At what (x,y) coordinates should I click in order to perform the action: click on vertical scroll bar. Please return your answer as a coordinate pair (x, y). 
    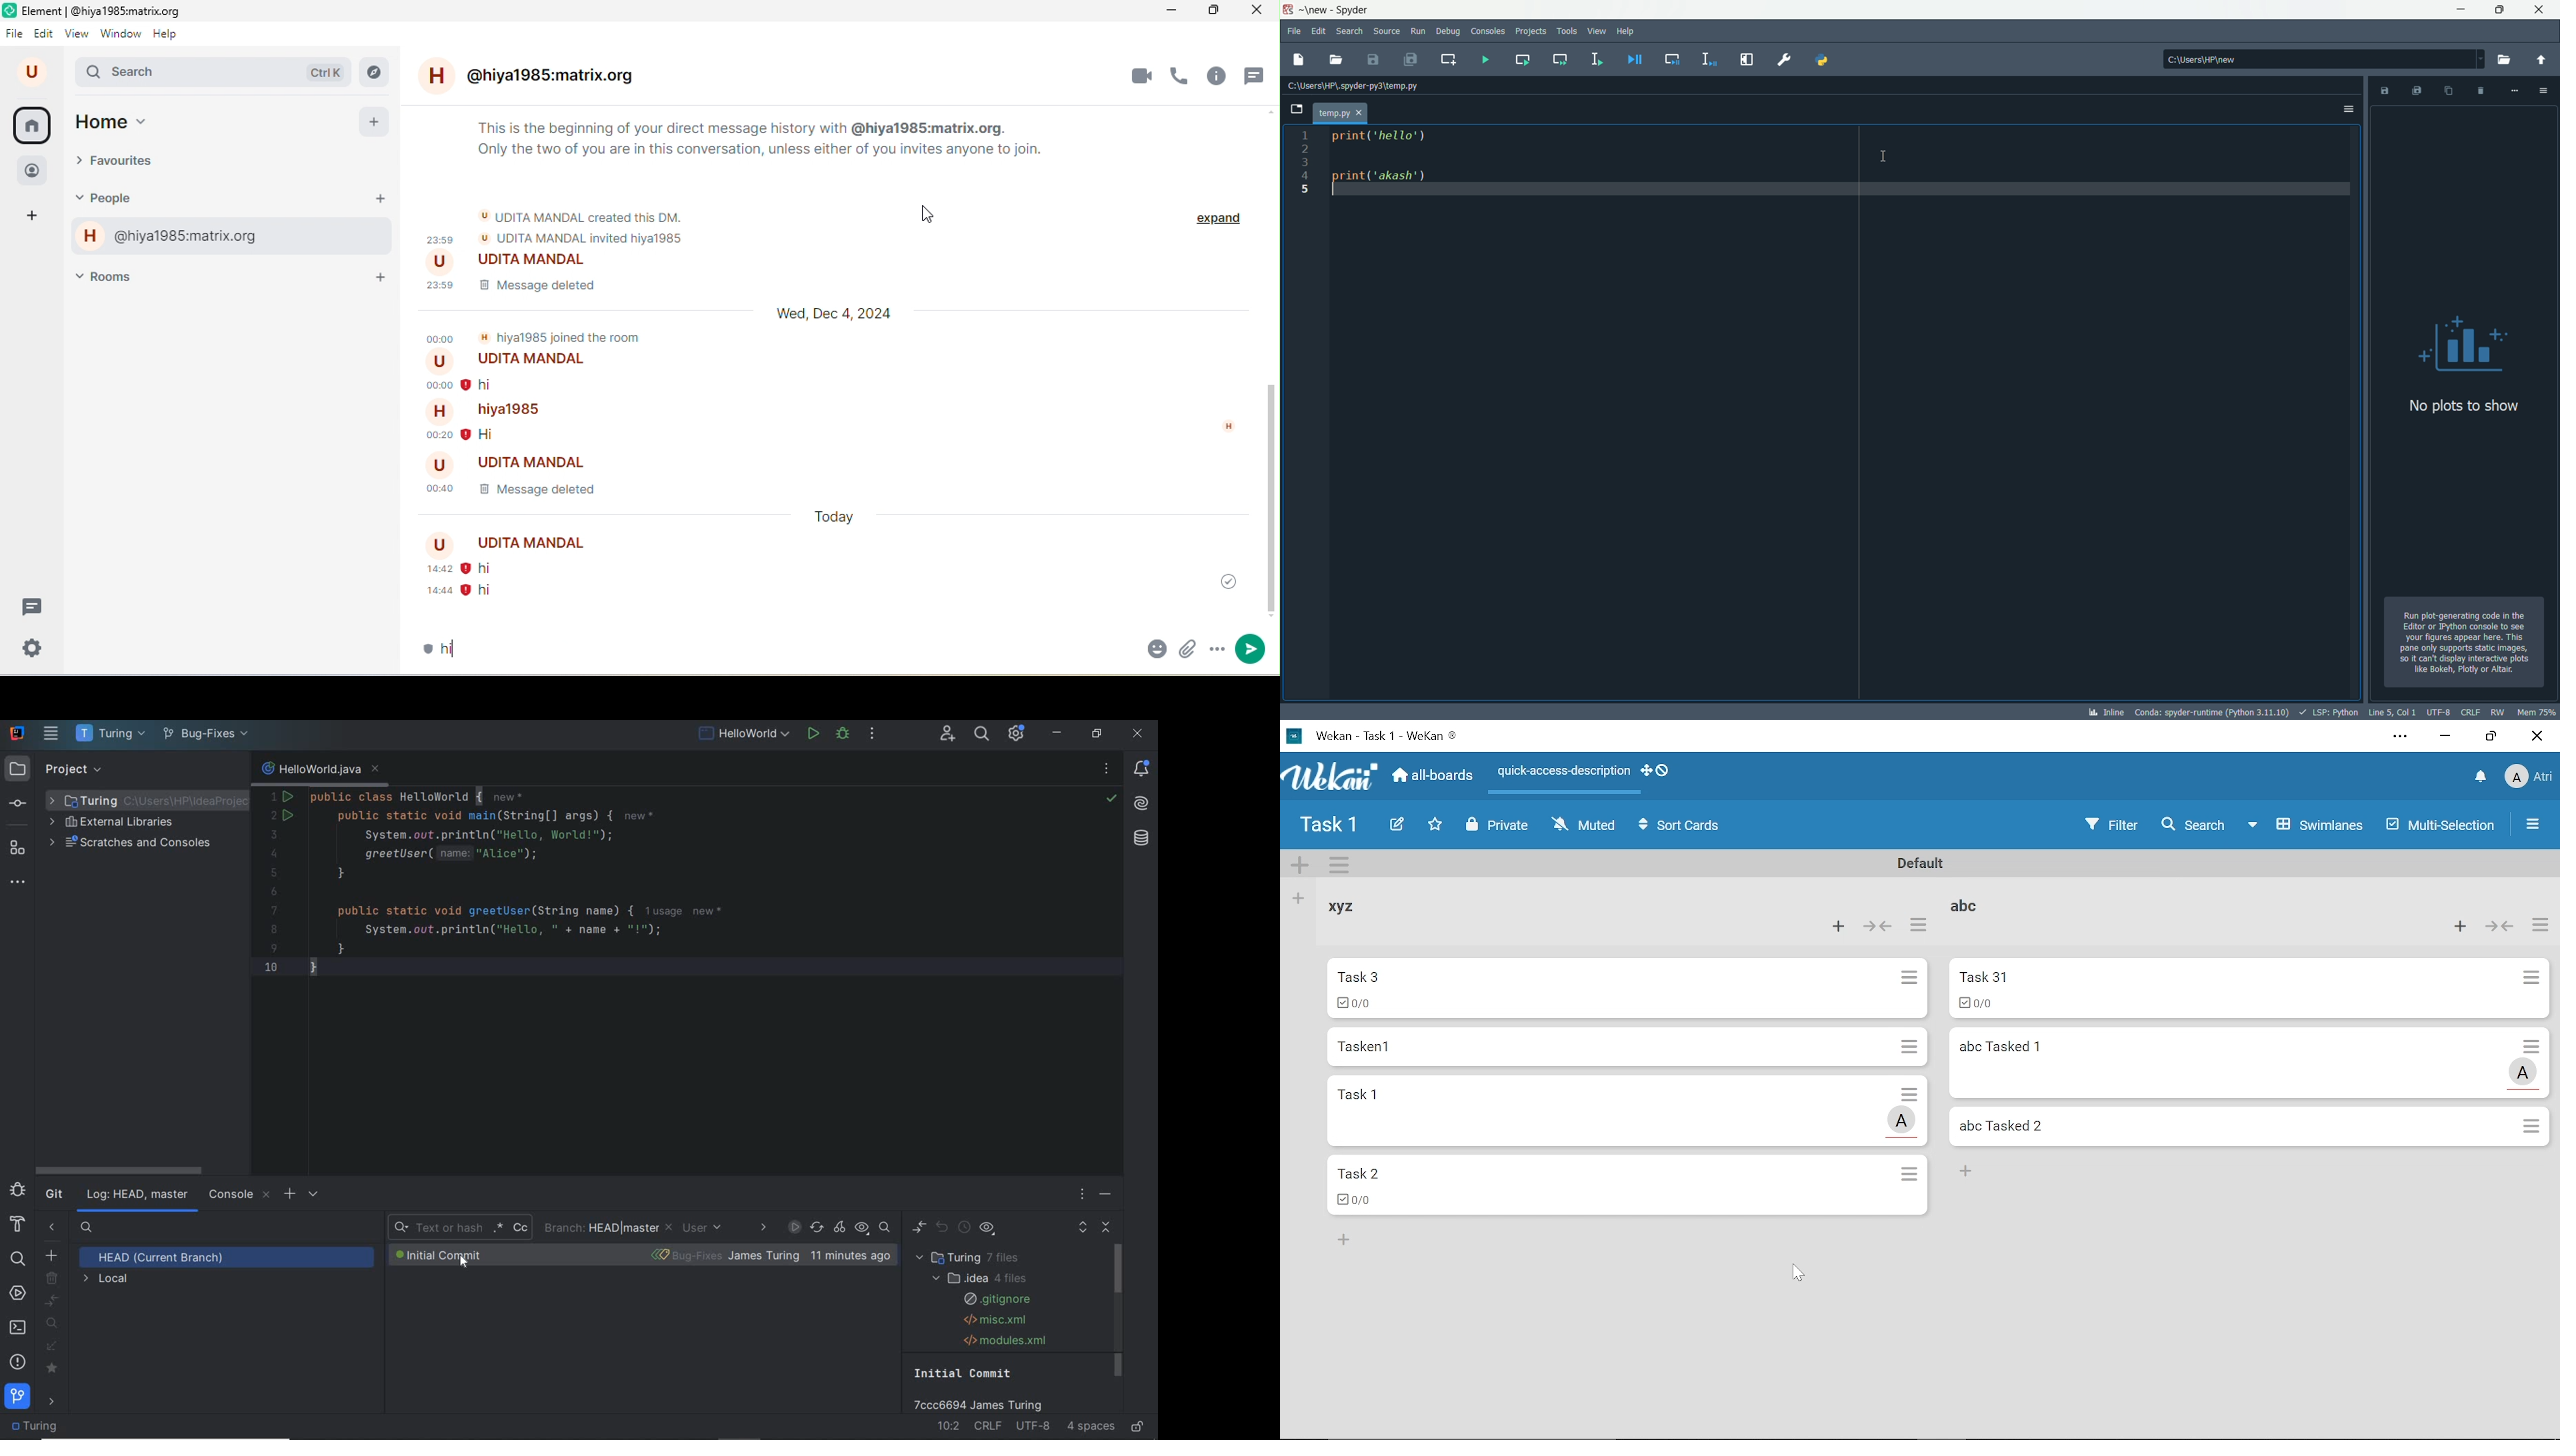
    Looking at the image, I should click on (1269, 499).